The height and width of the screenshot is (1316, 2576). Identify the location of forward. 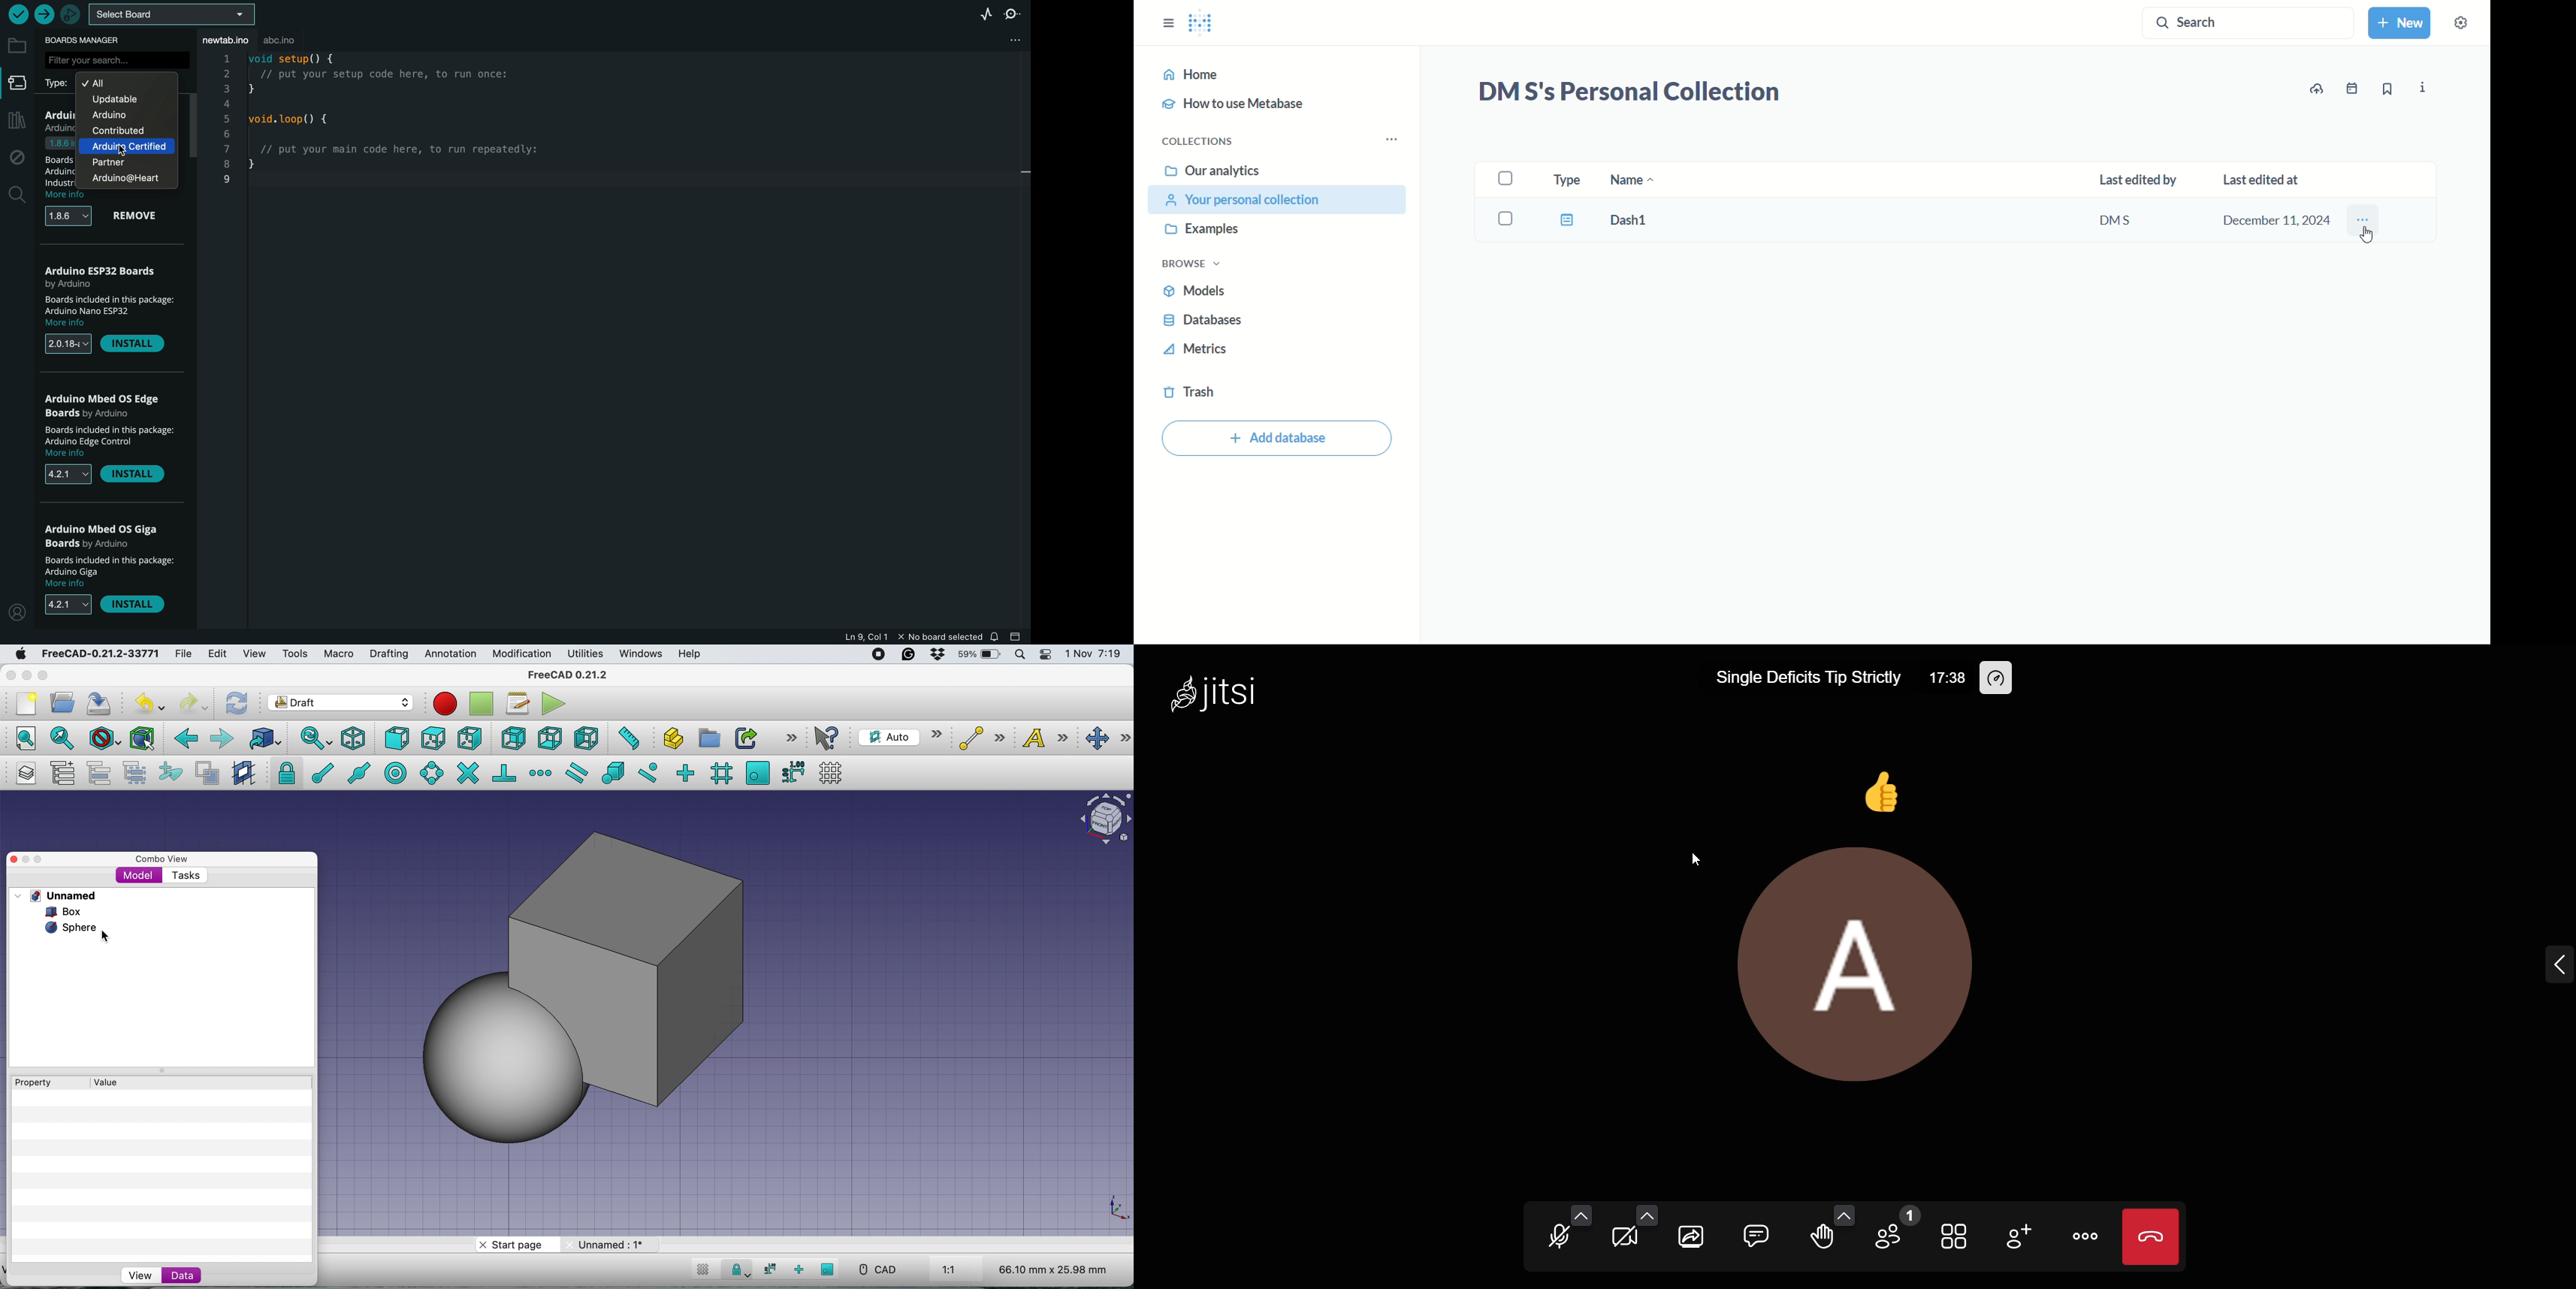
(221, 738).